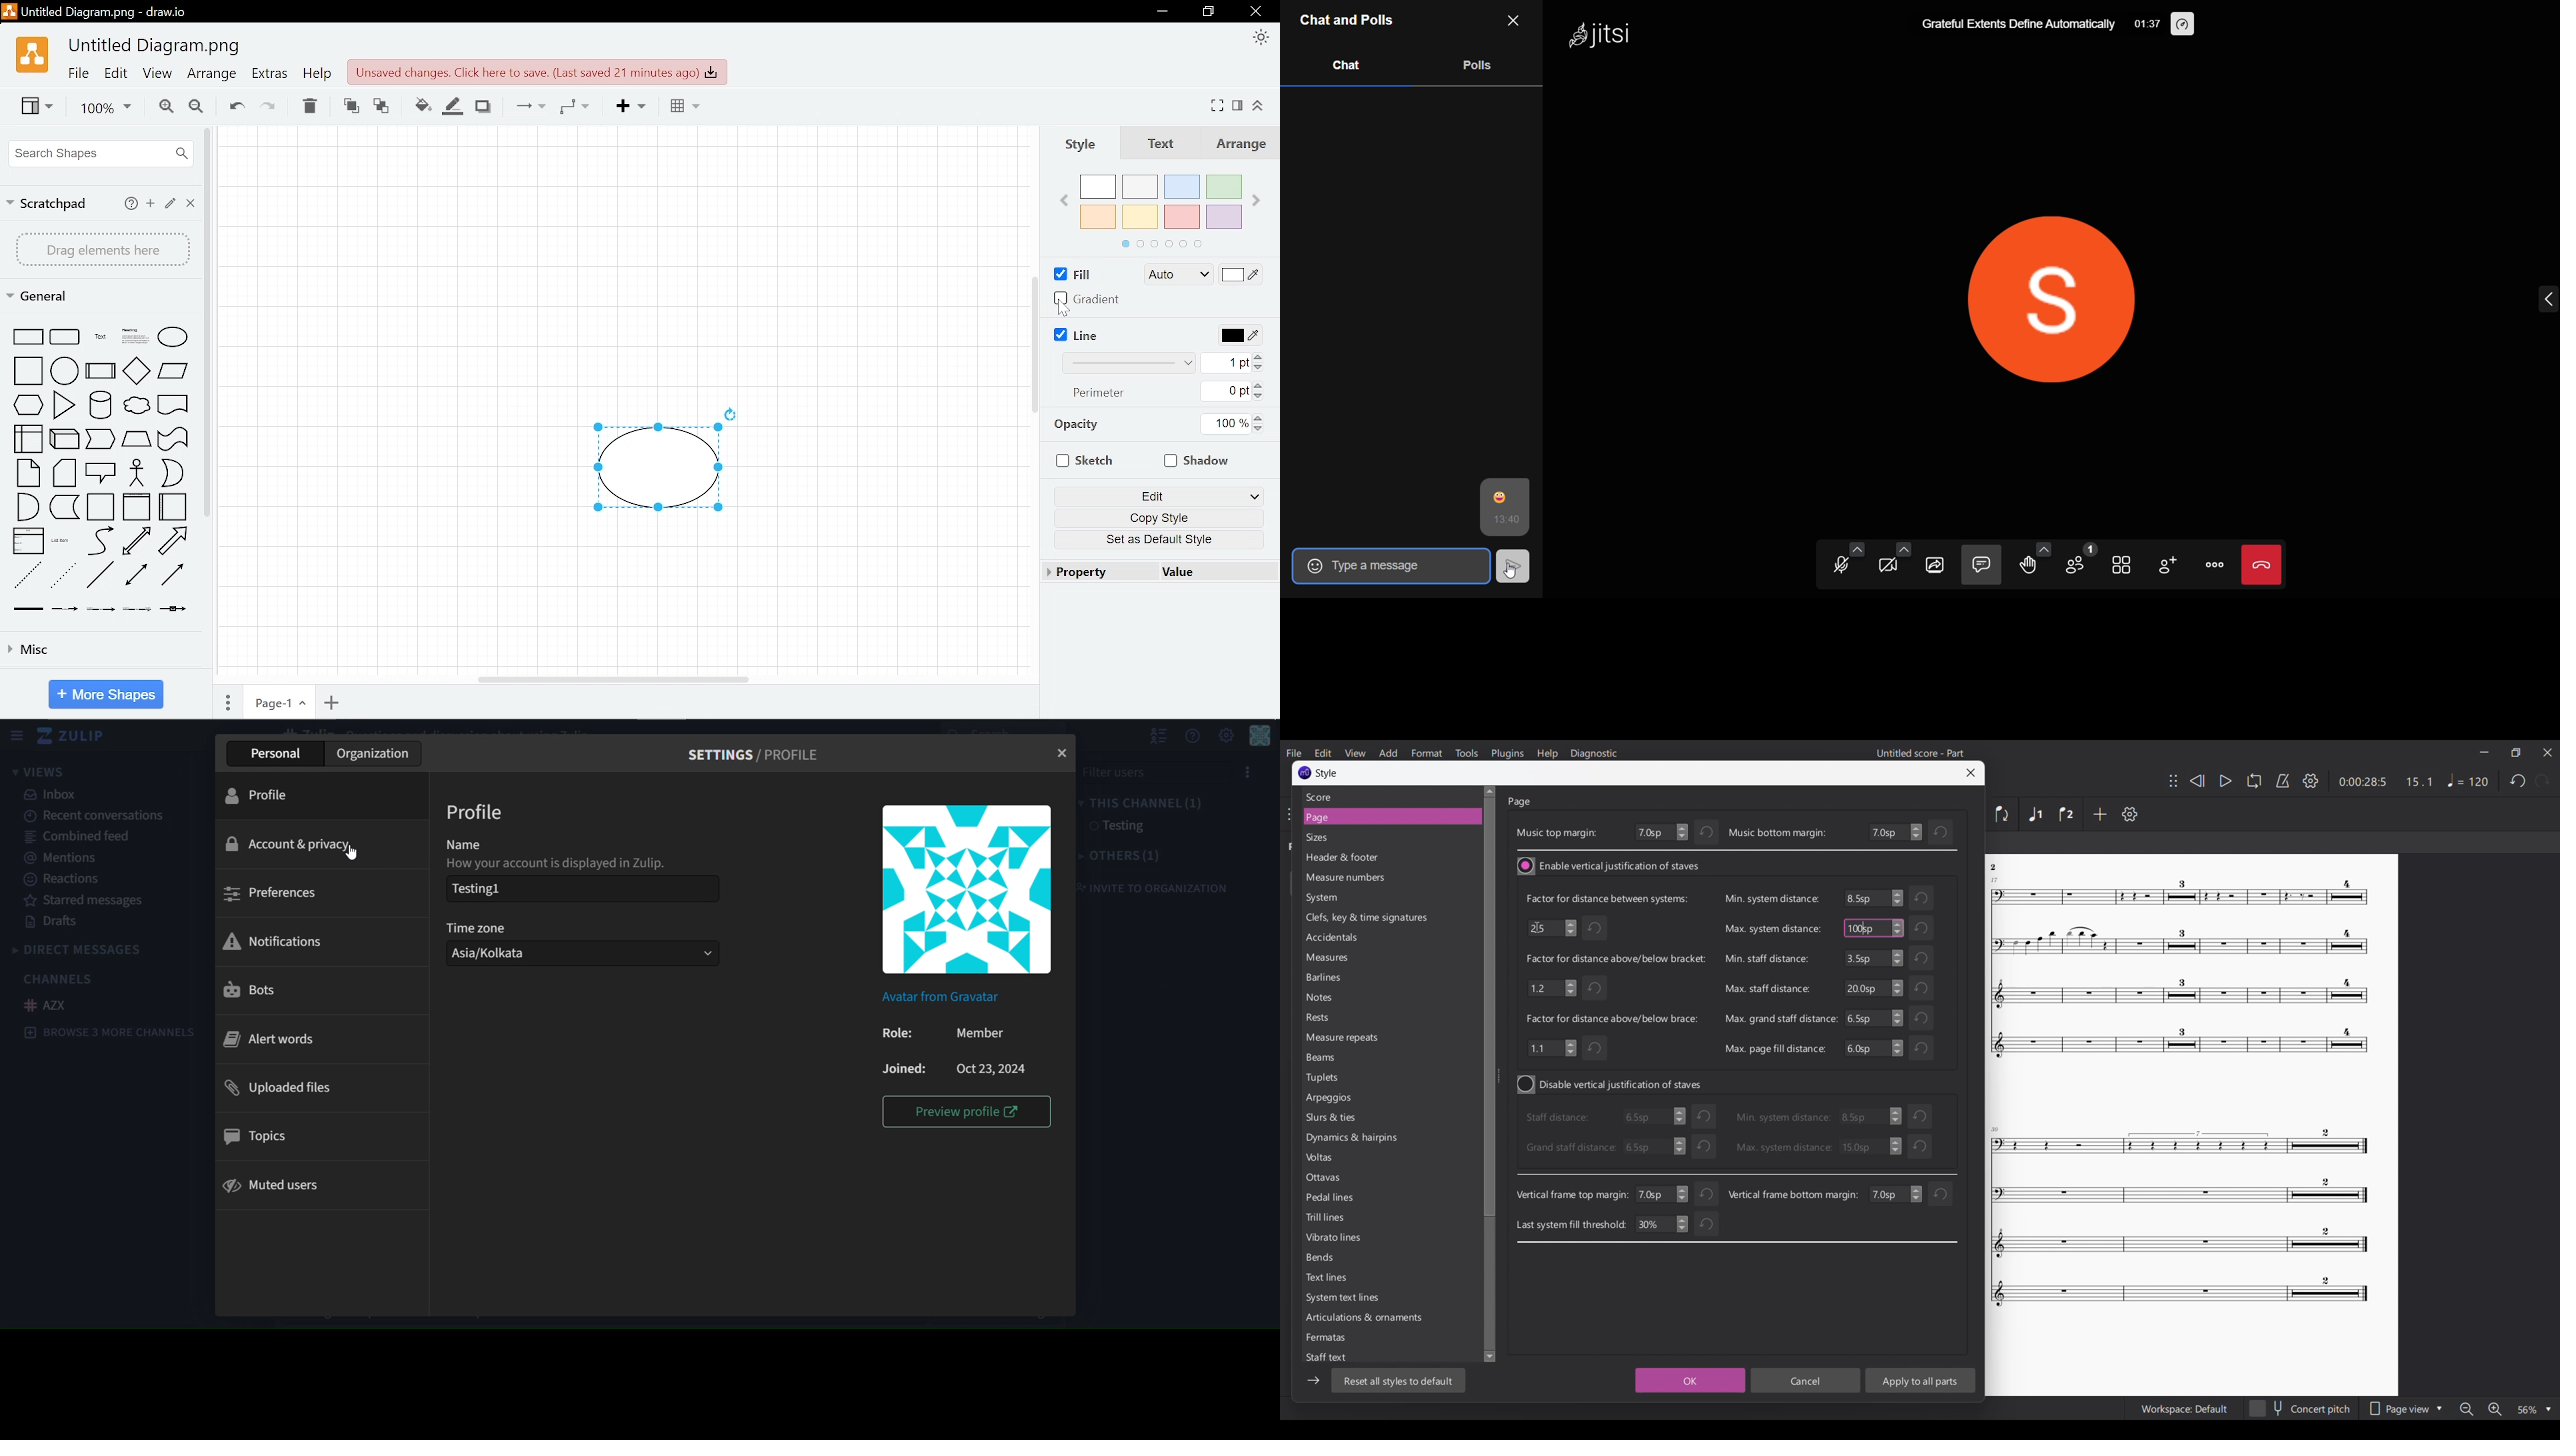  I want to click on Trill lines, so click(1351, 1217).